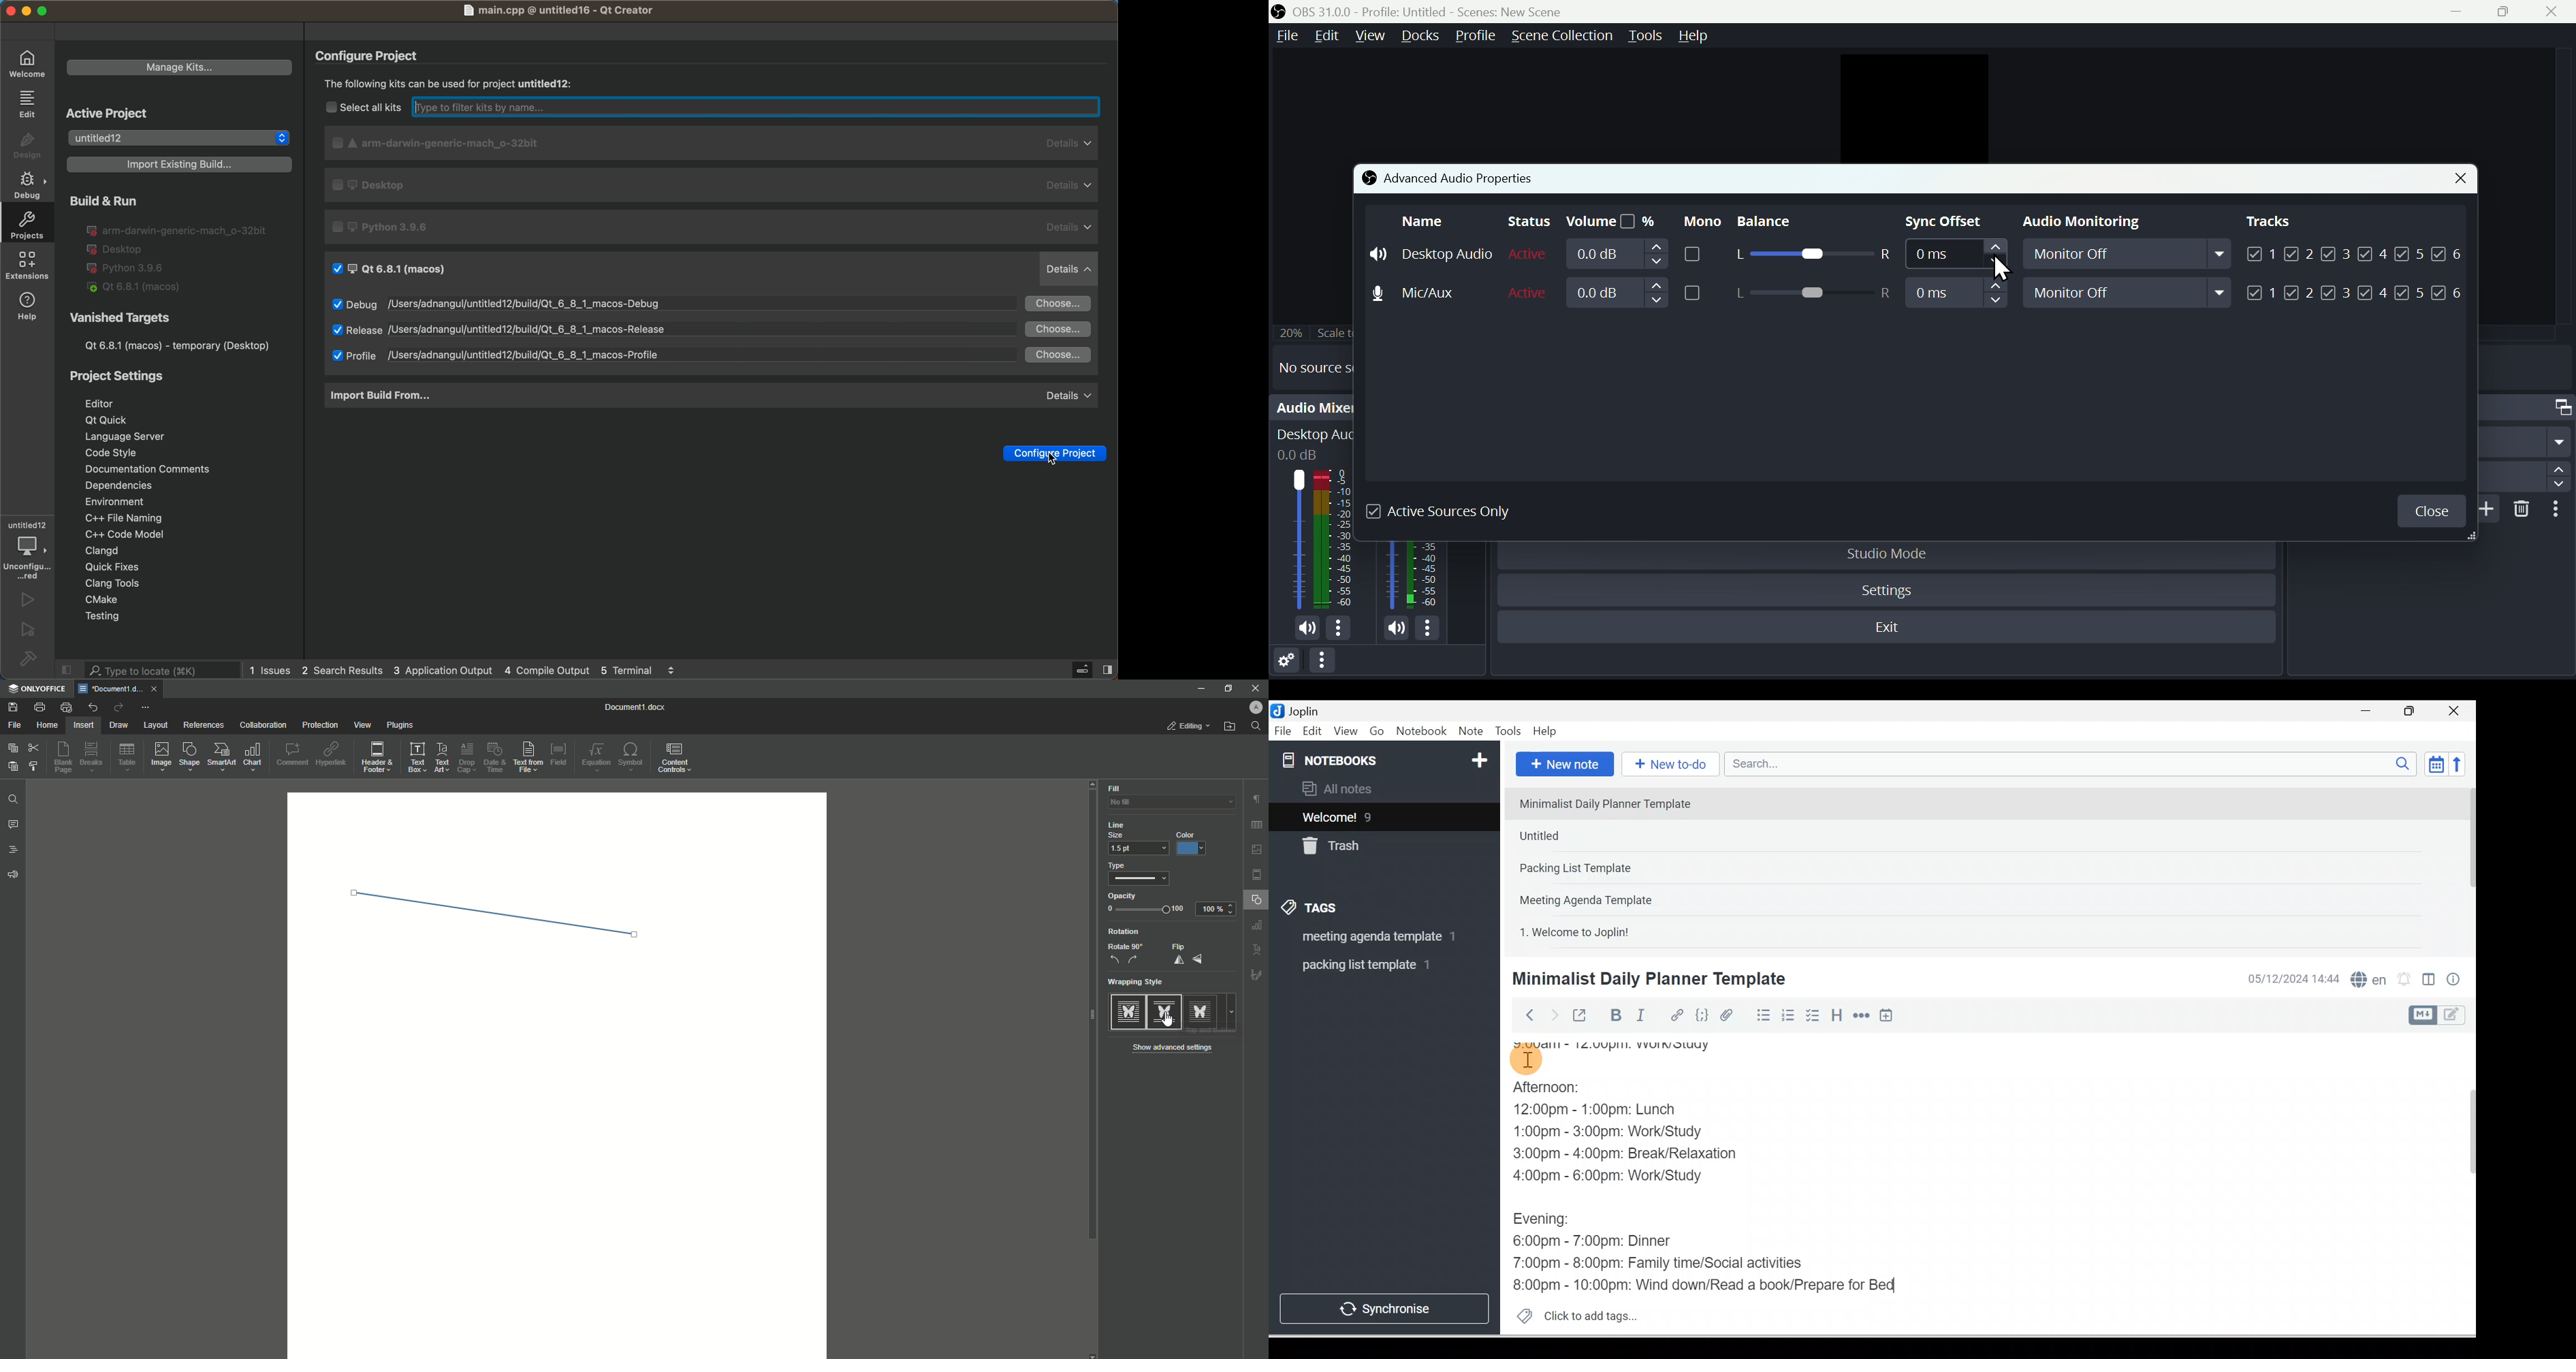  What do you see at coordinates (1620, 931) in the screenshot?
I see `Note 5` at bounding box center [1620, 931].